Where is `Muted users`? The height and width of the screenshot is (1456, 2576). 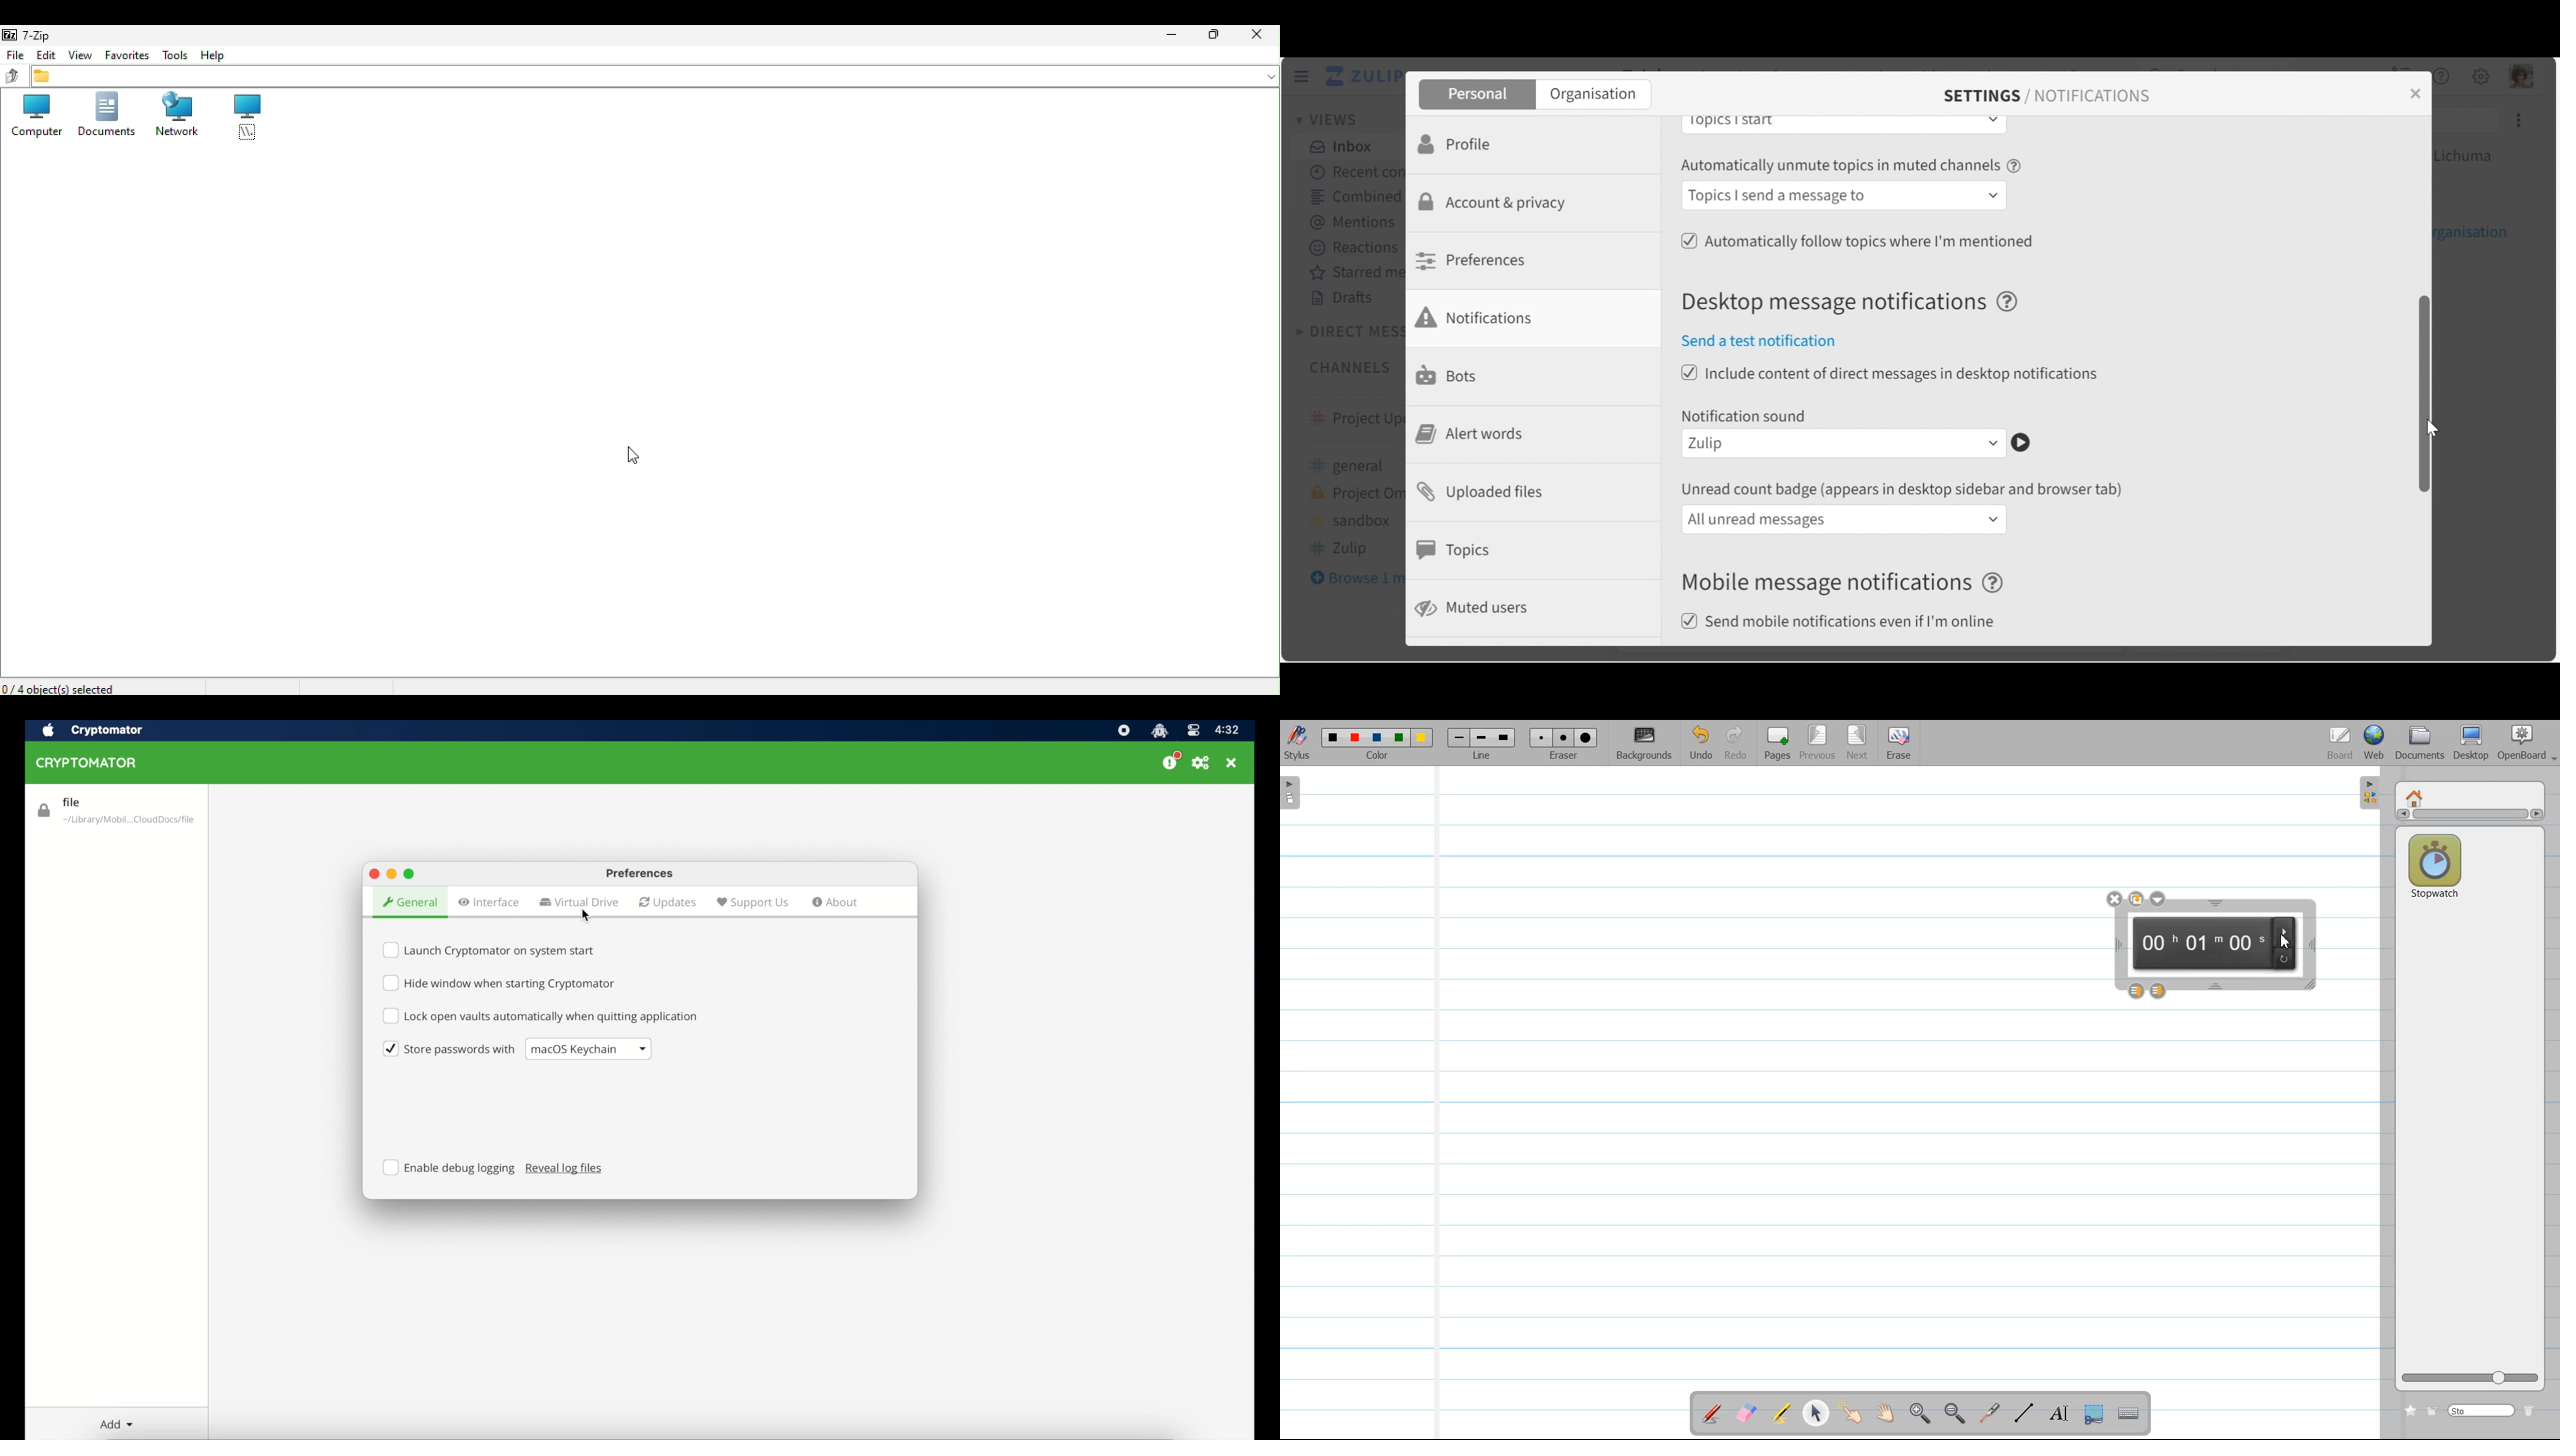
Muted users is located at coordinates (1474, 608).